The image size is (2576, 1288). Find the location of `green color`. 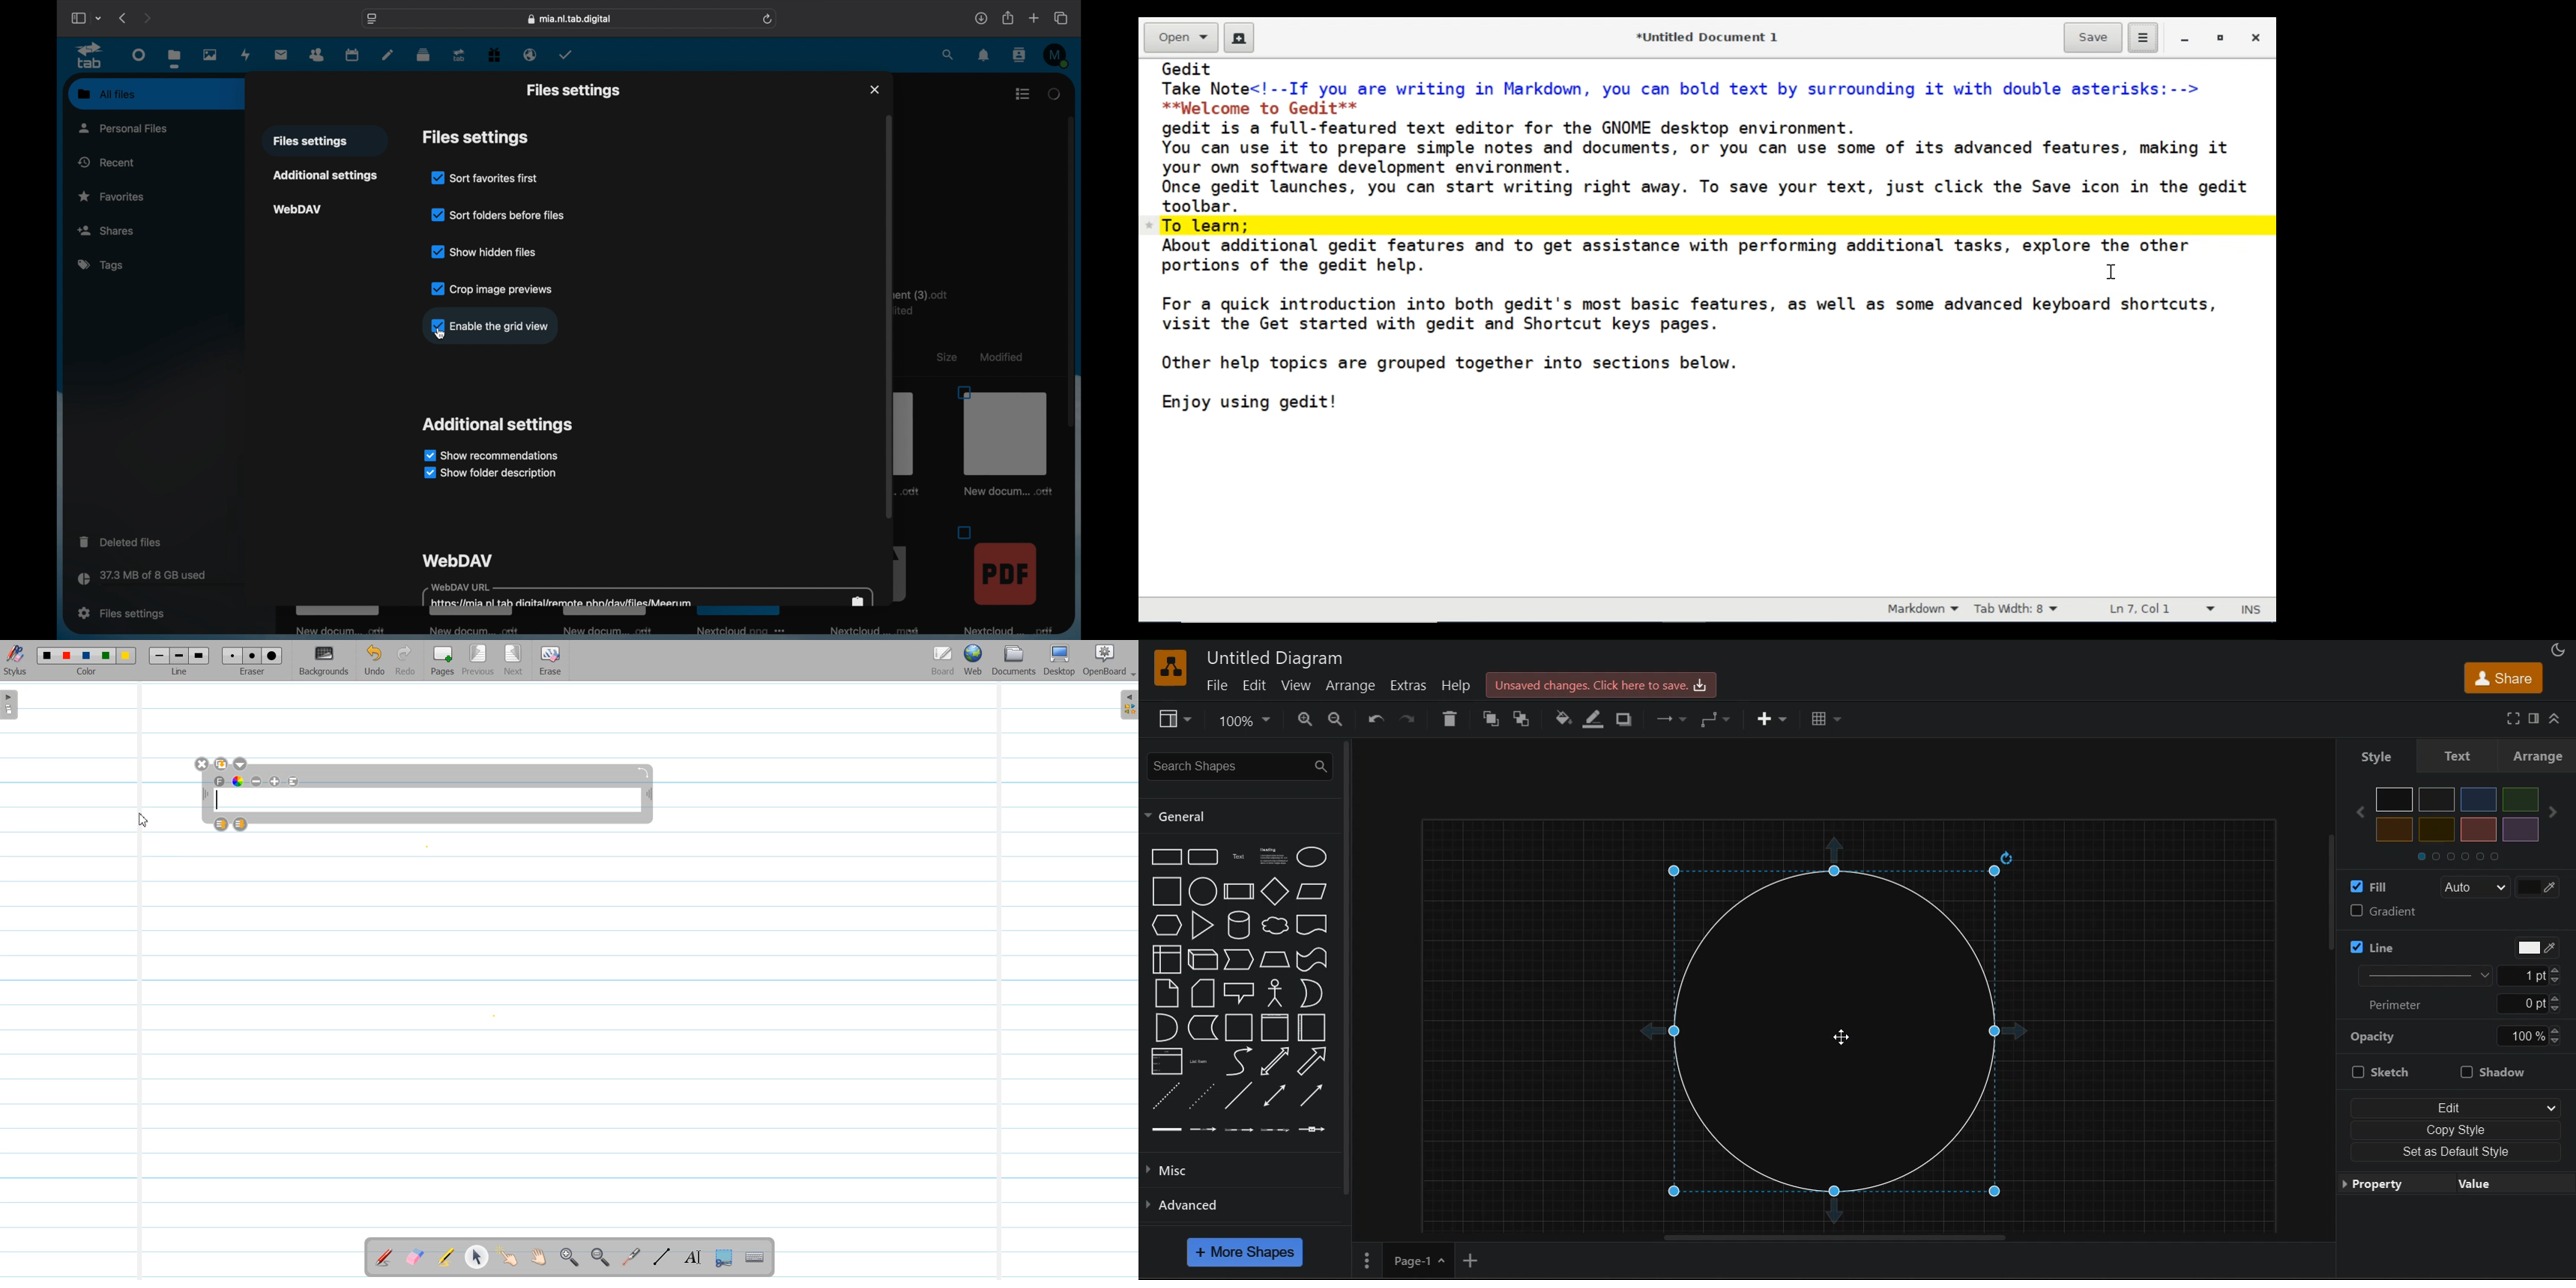

green color is located at coordinates (2521, 801).